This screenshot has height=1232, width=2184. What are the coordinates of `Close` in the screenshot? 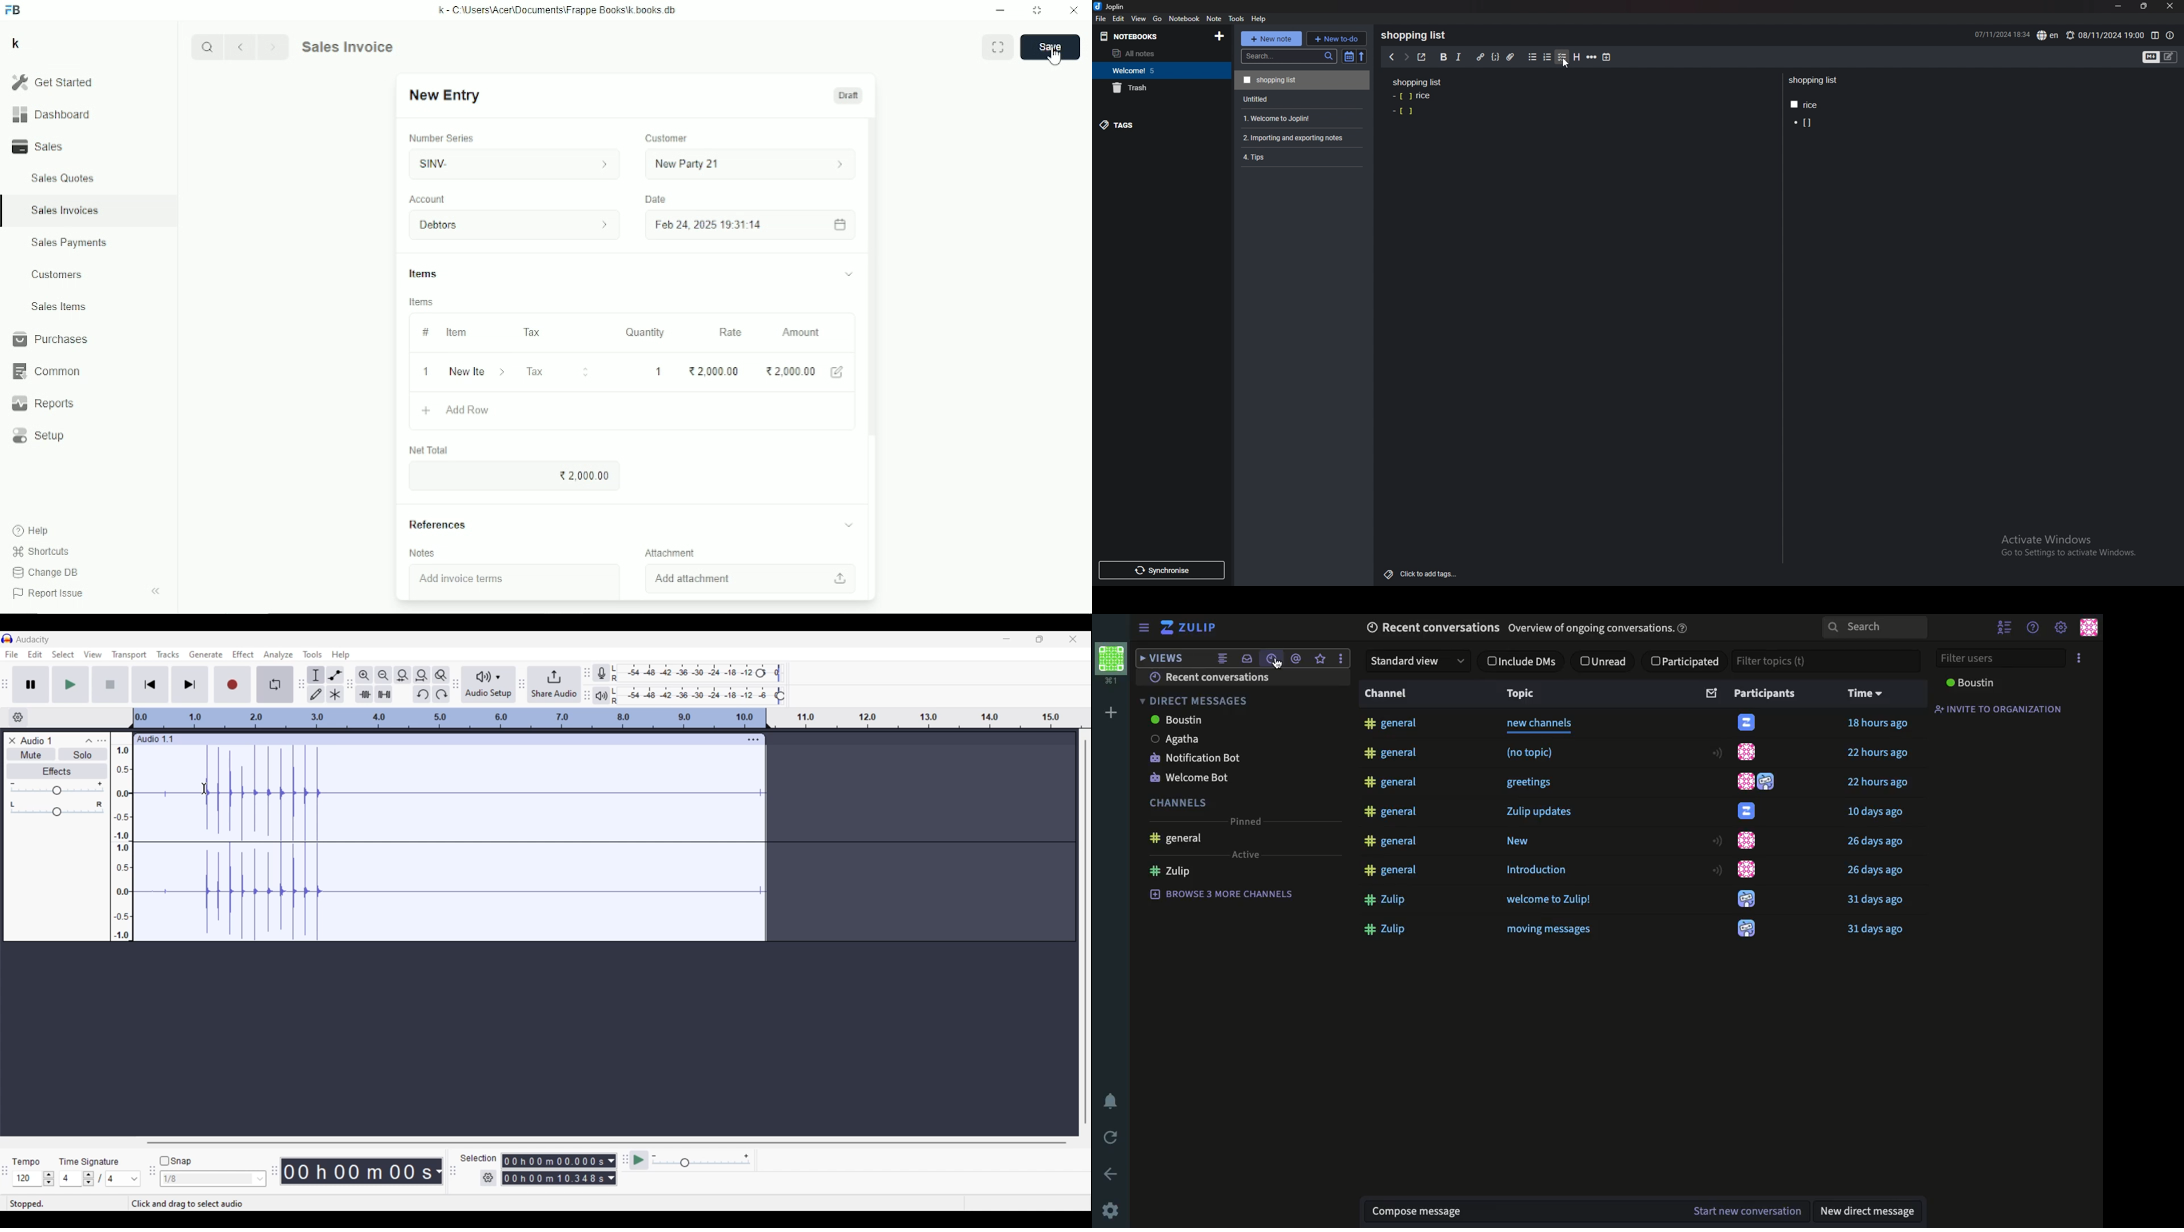 It's located at (1074, 11).